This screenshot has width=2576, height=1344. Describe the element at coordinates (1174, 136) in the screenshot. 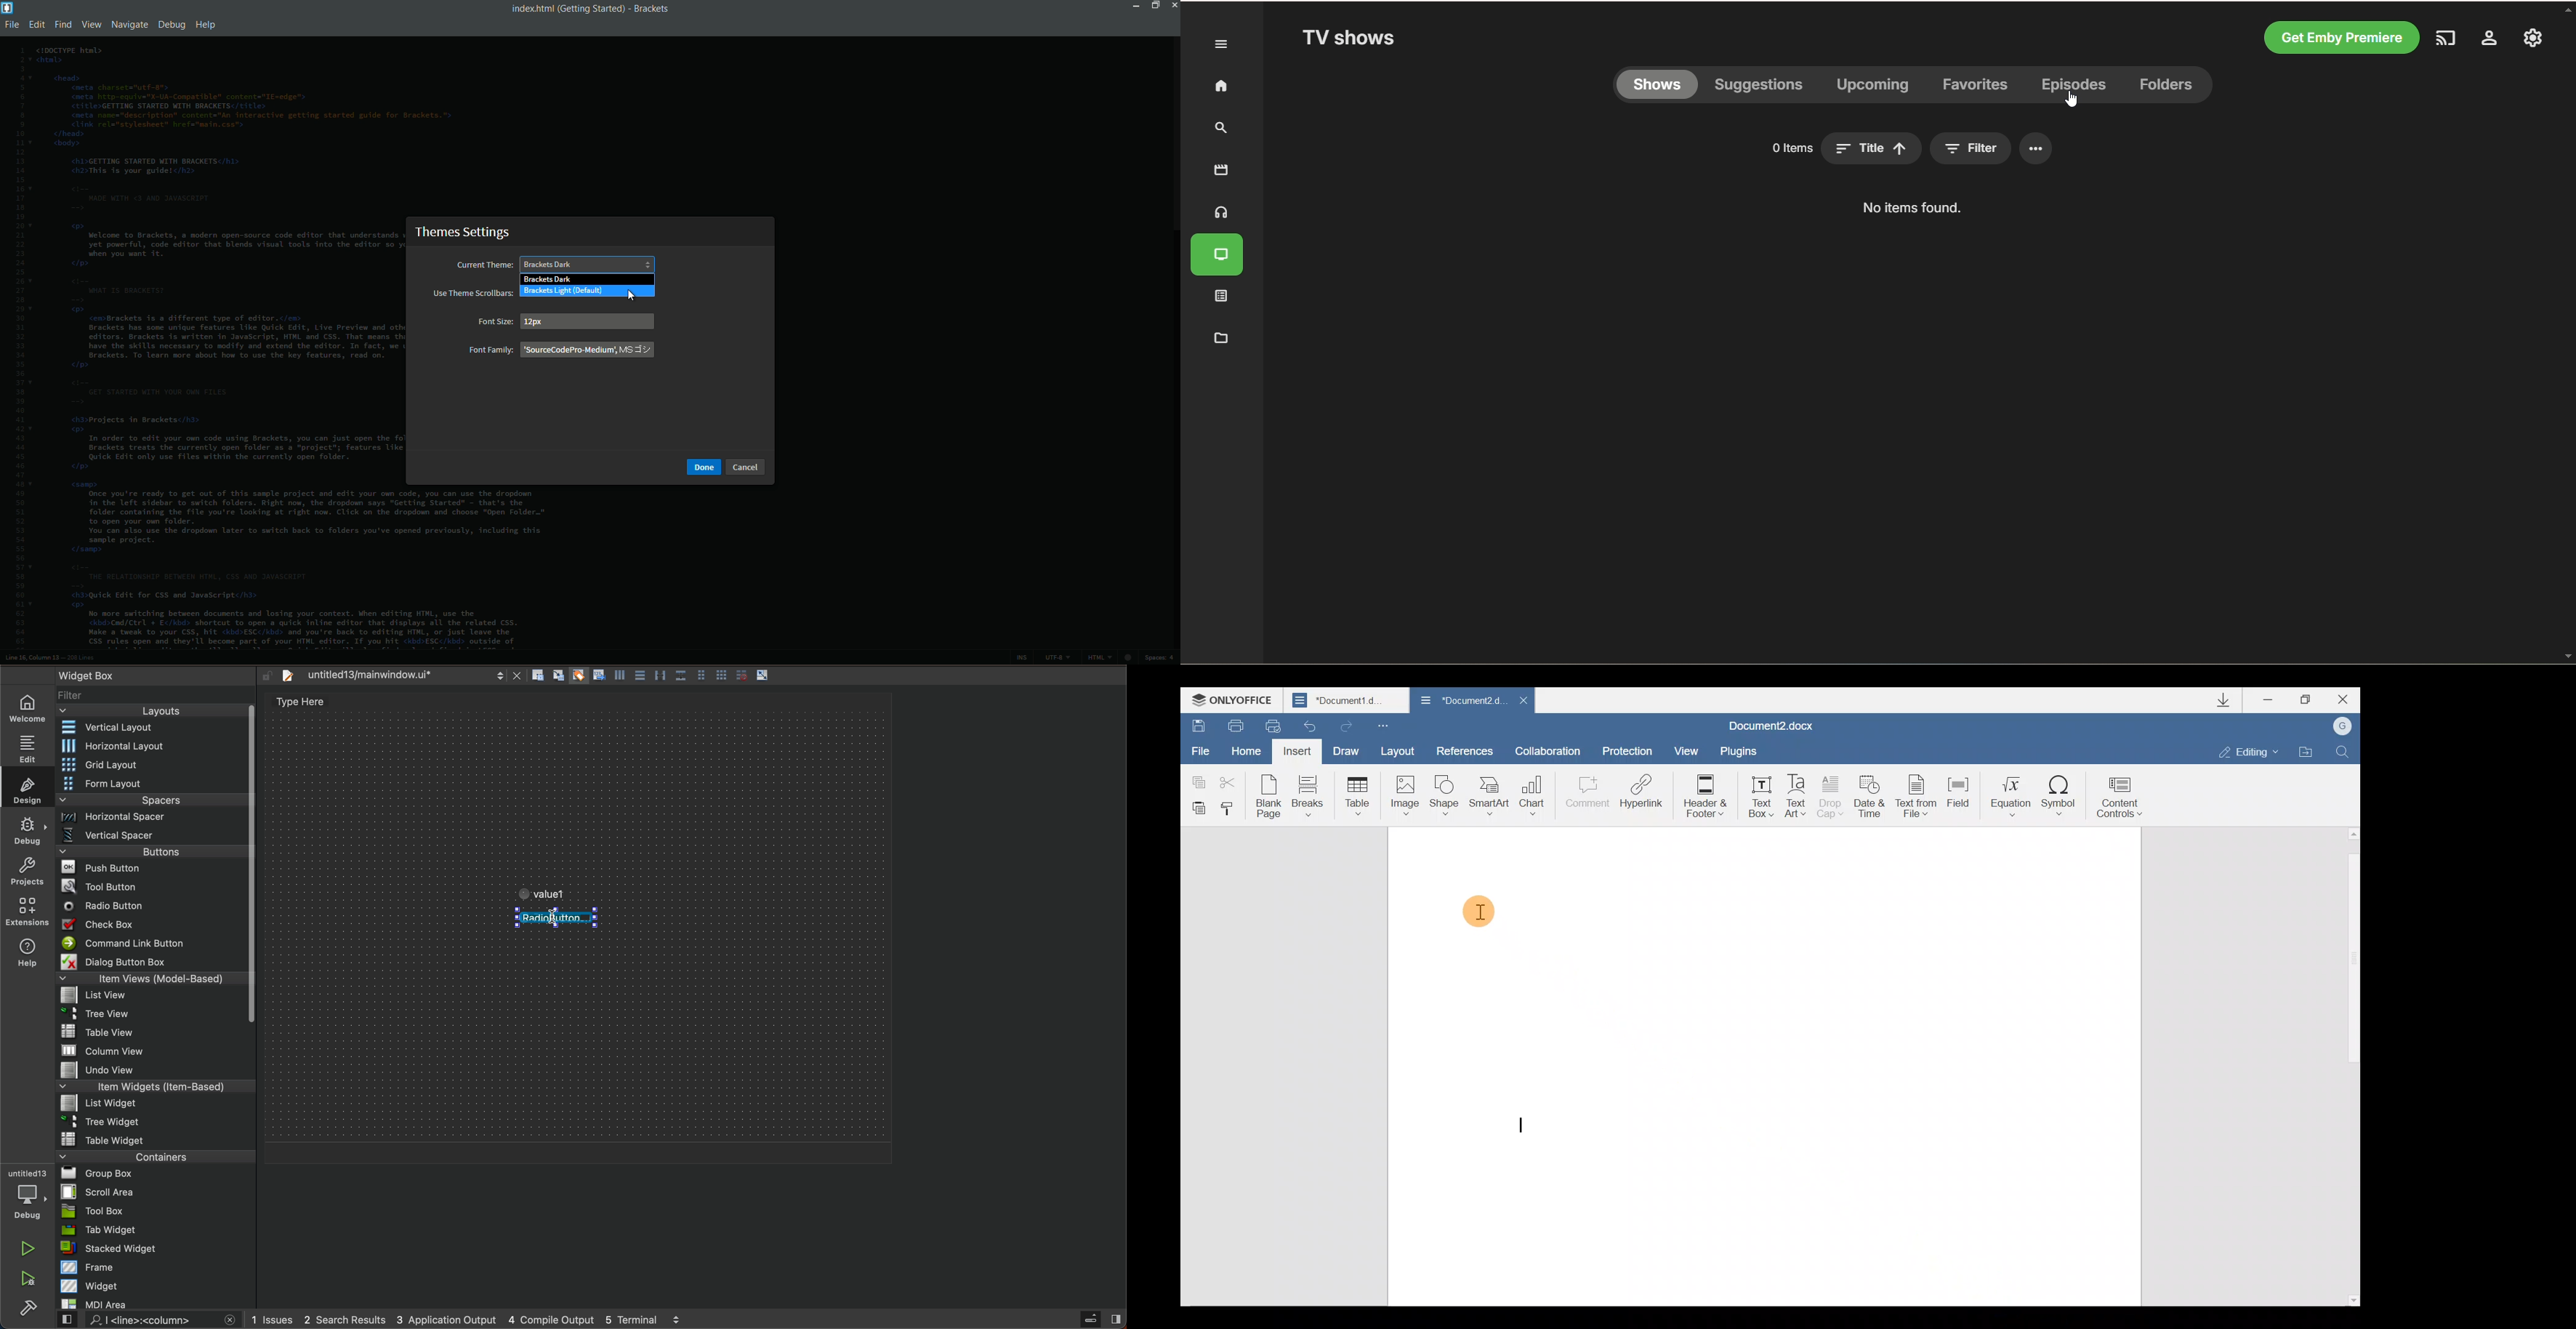

I see `scroll bar` at that location.